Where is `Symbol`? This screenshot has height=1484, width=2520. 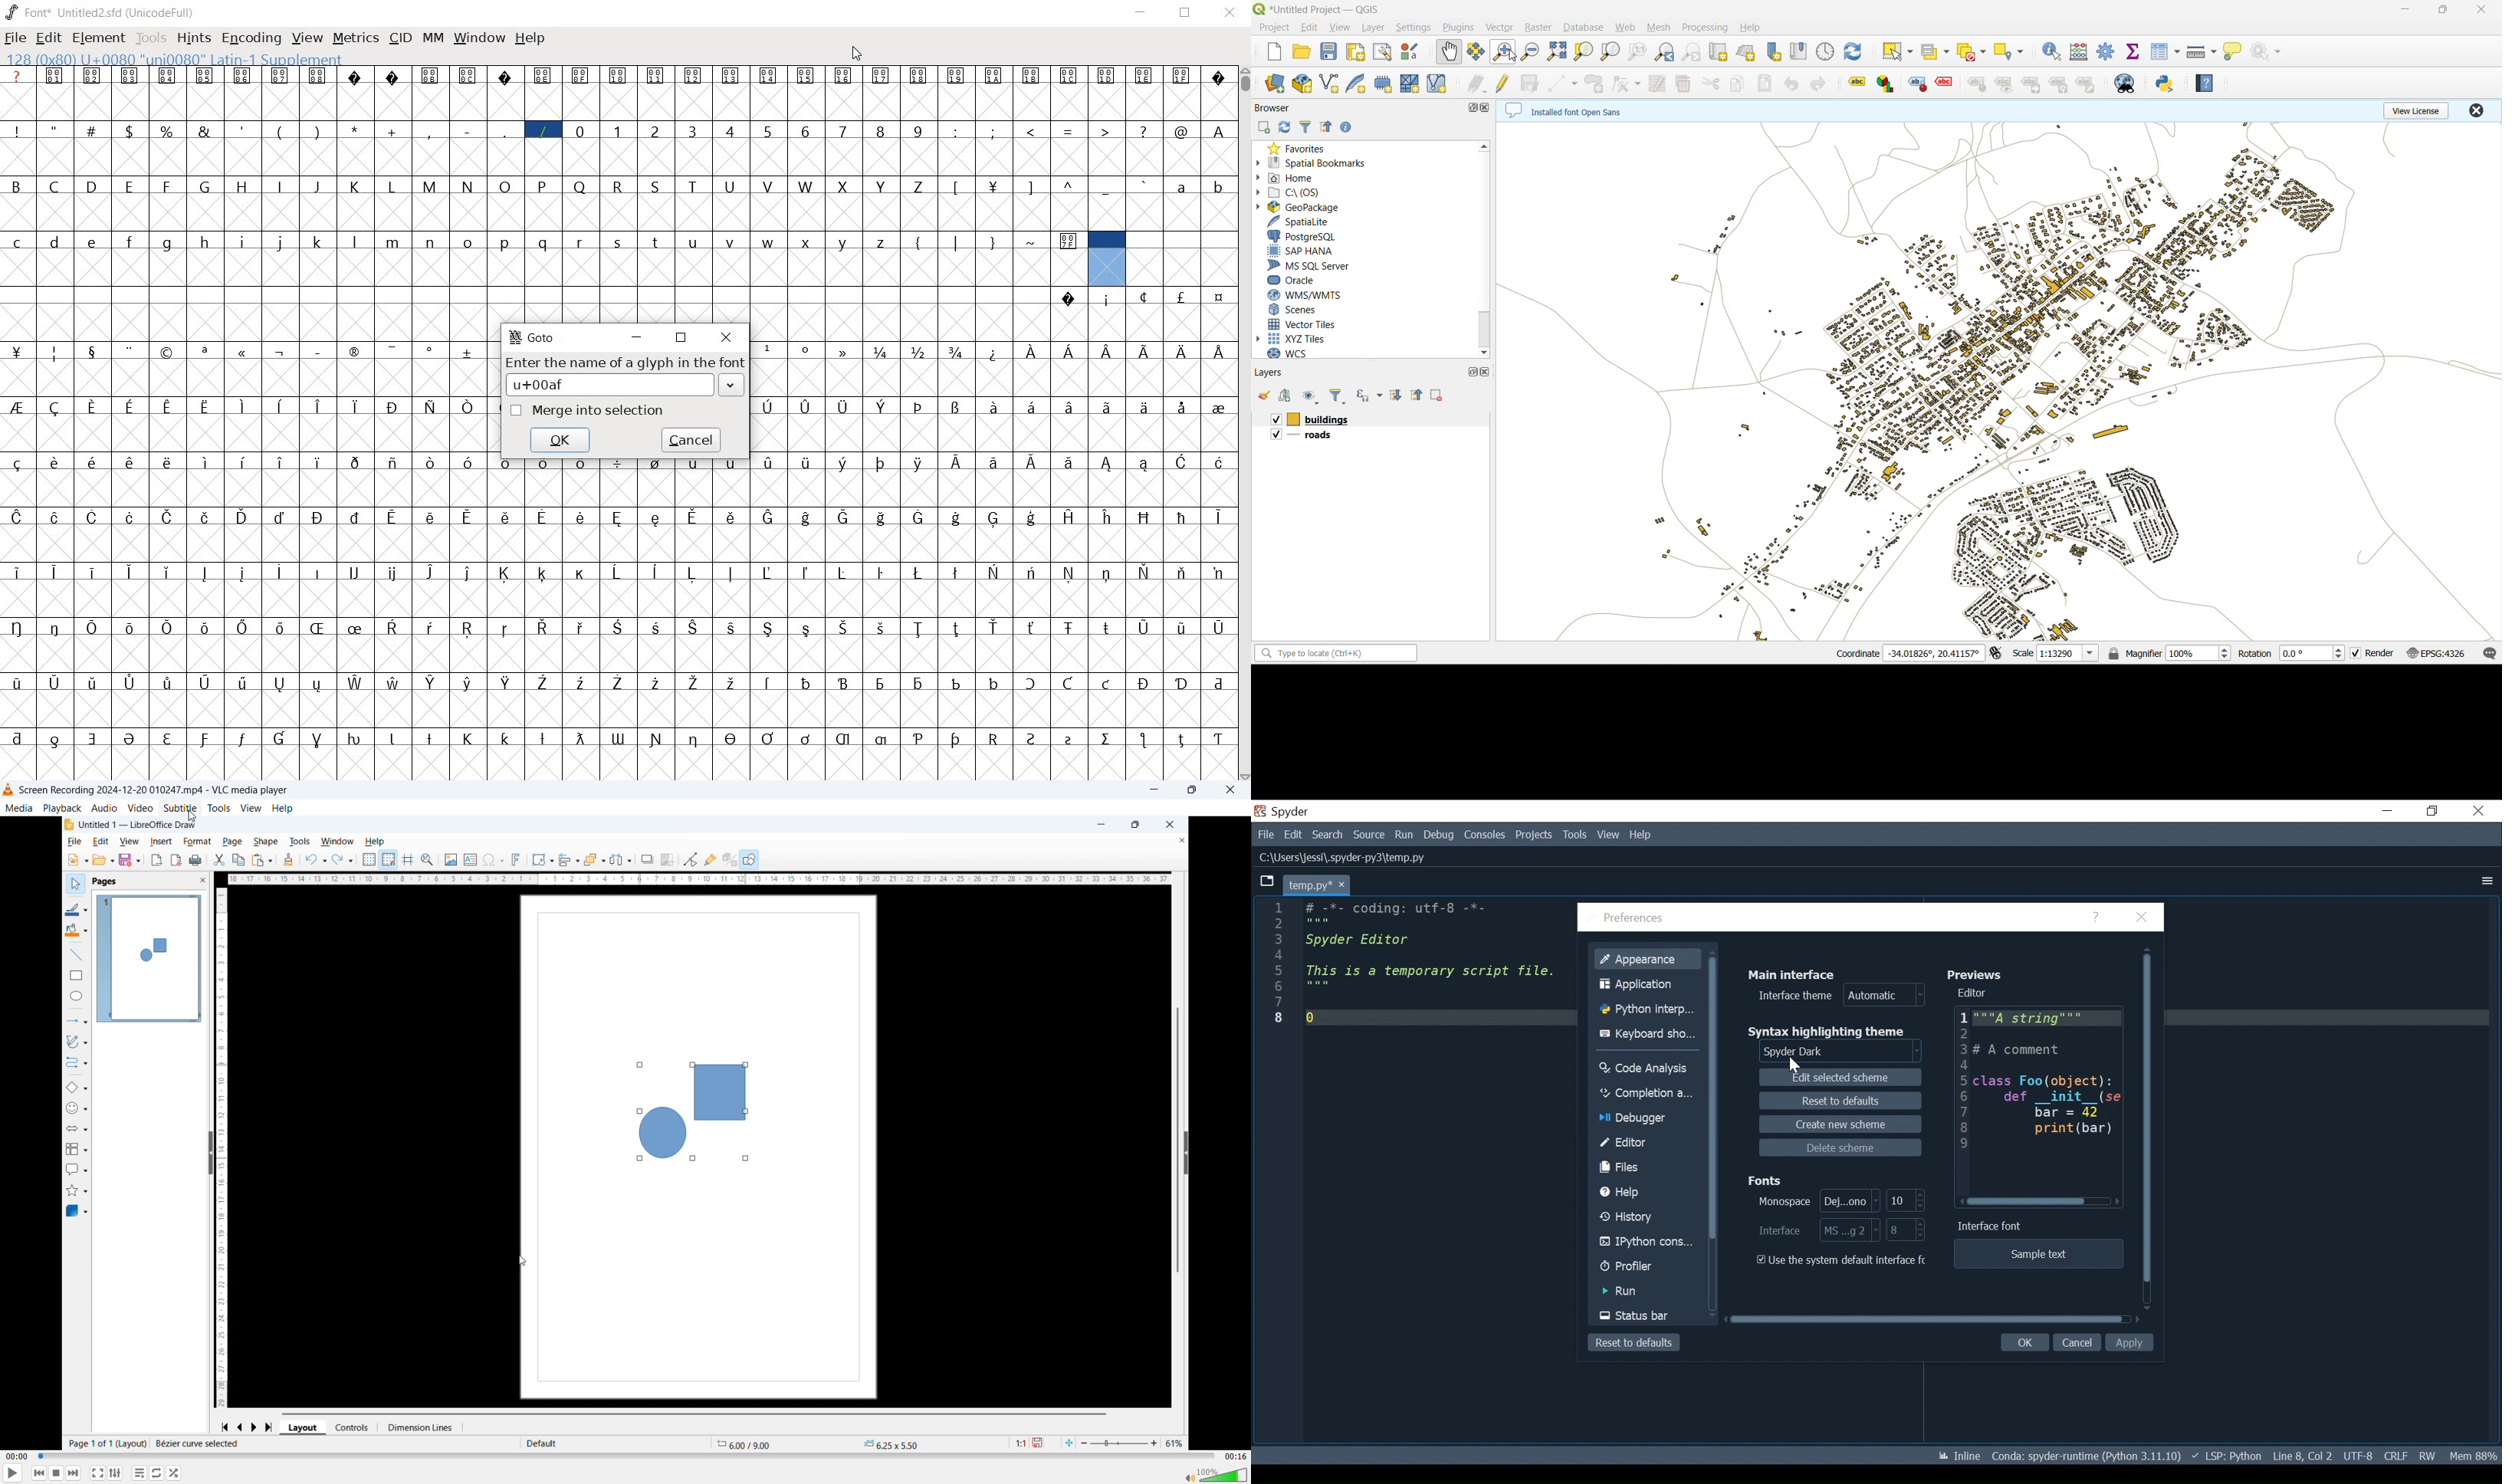 Symbol is located at coordinates (207, 573).